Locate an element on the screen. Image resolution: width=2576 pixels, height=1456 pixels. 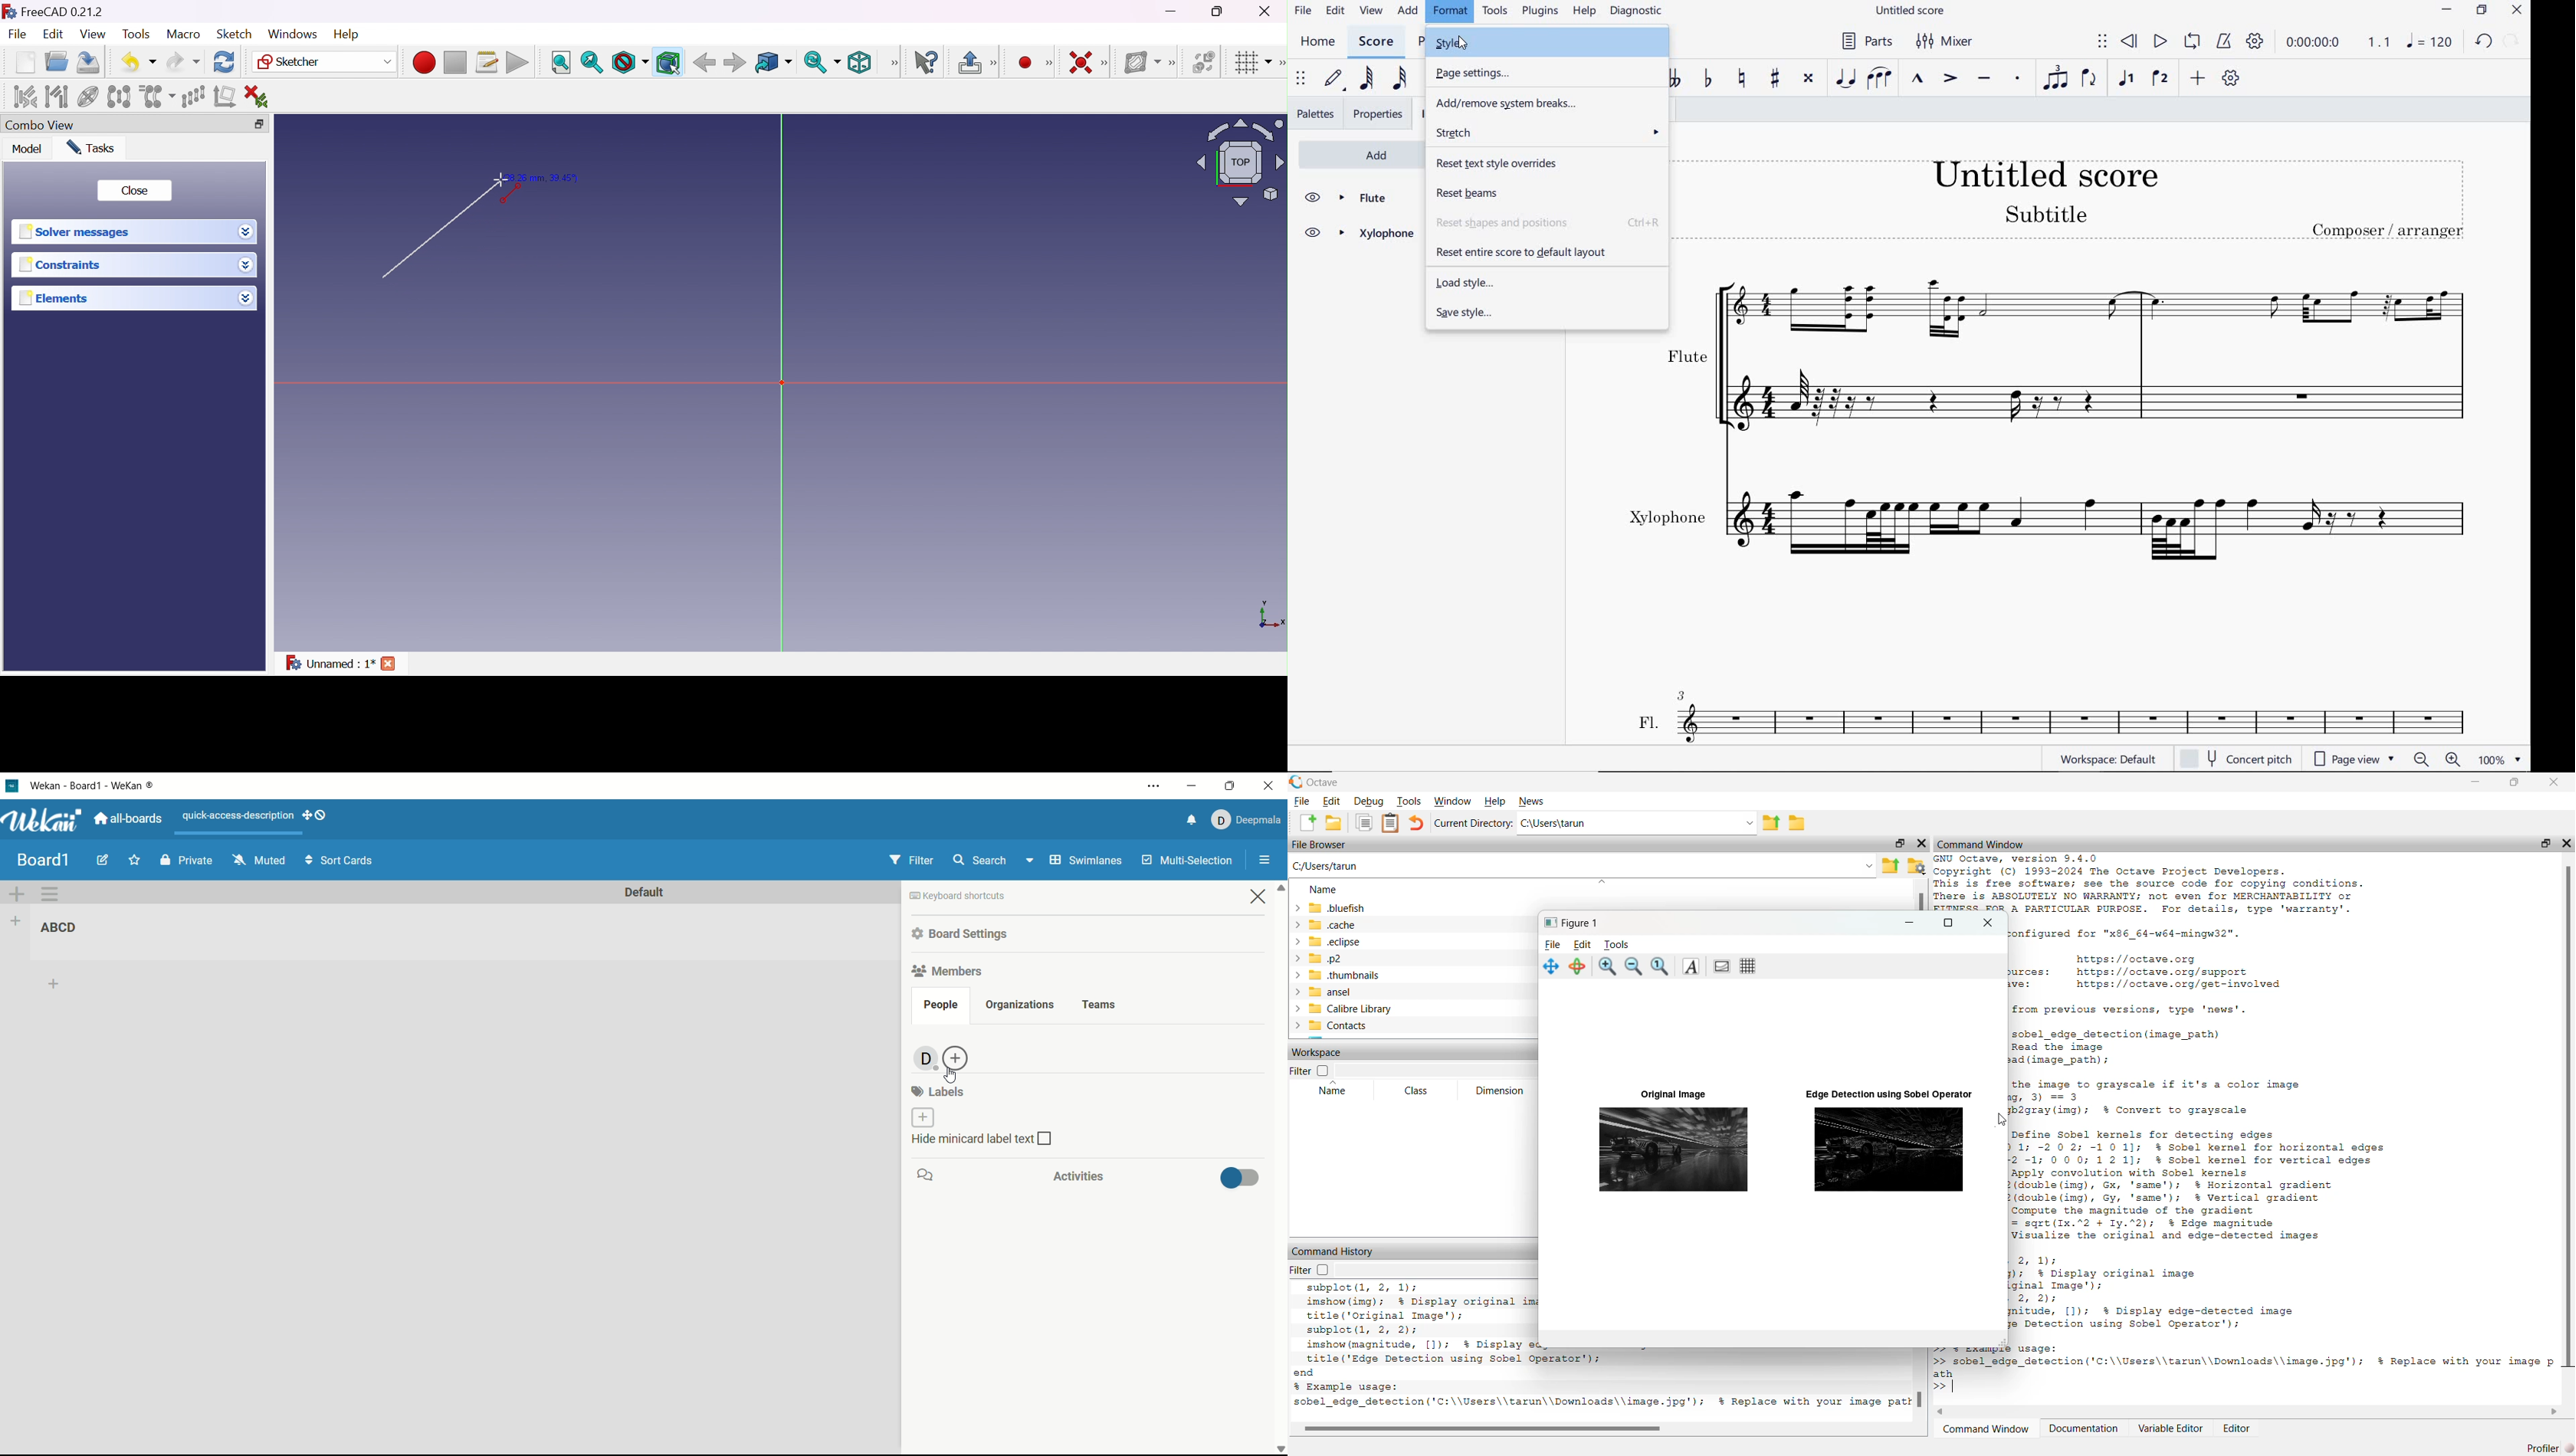
Restore down is located at coordinates (260, 123).